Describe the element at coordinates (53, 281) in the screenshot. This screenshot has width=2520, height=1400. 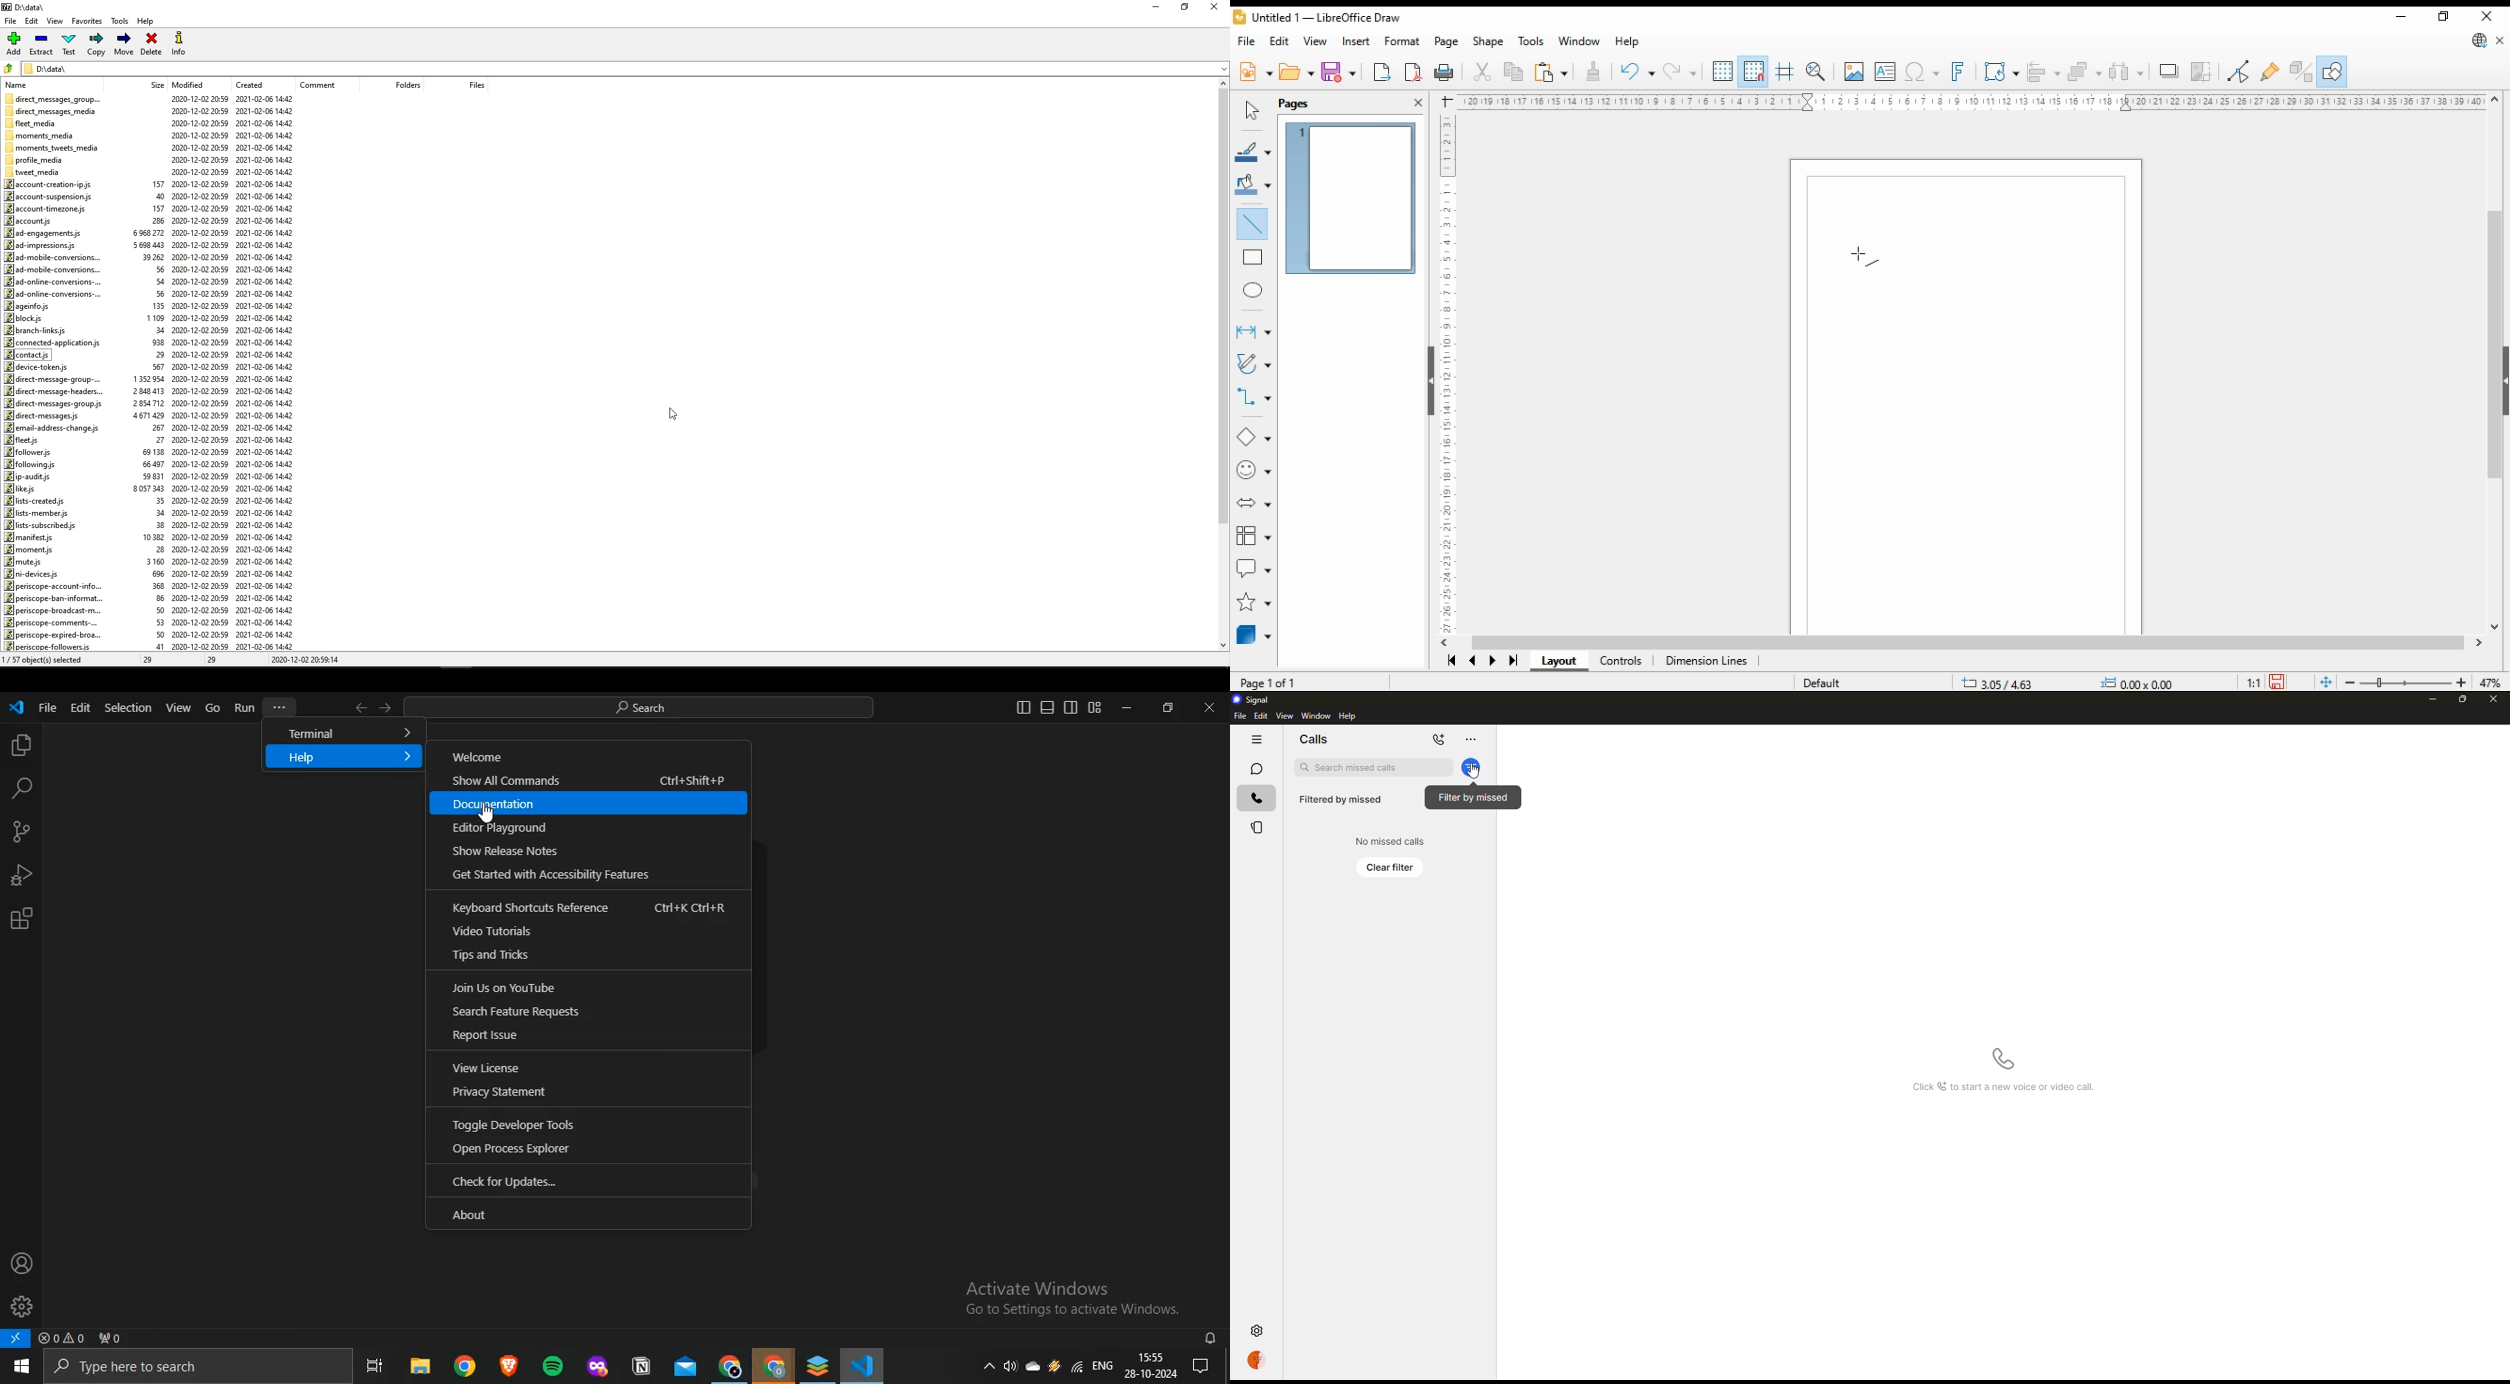
I see `ad-online-conversions` at that location.